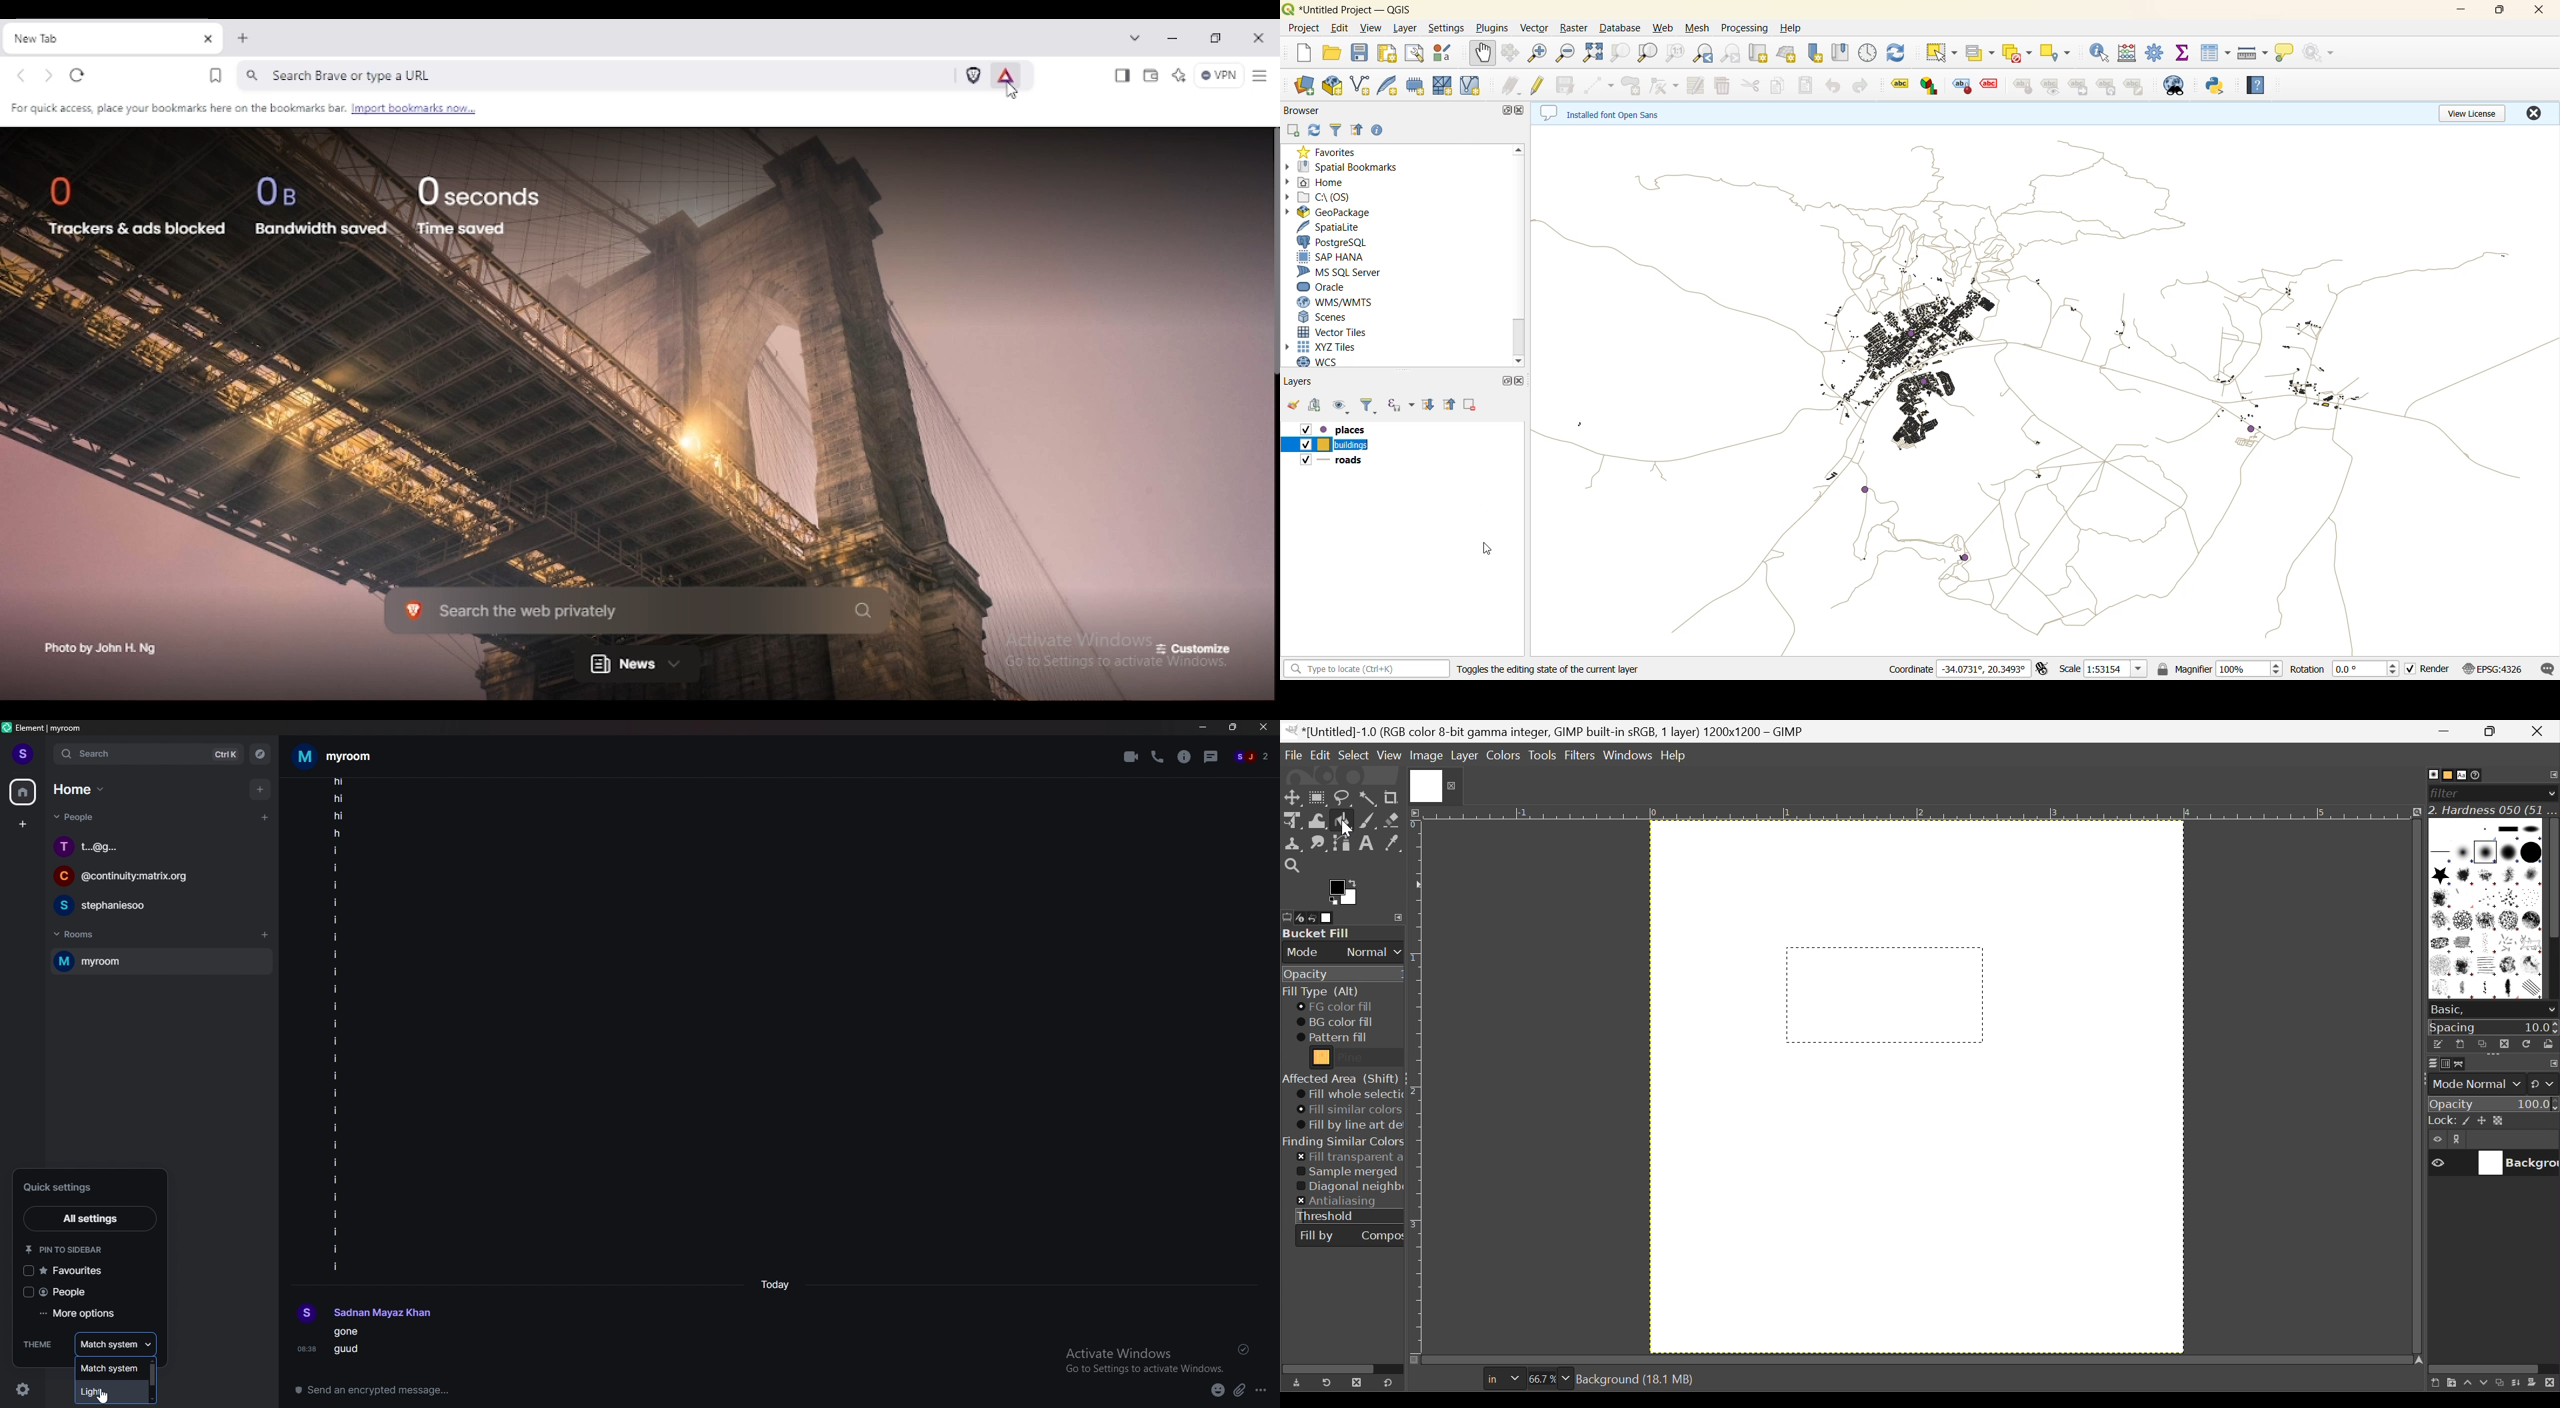 The height and width of the screenshot is (1428, 2576). What do you see at coordinates (1941, 53) in the screenshot?
I see `select` at bounding box center [1941, 53].